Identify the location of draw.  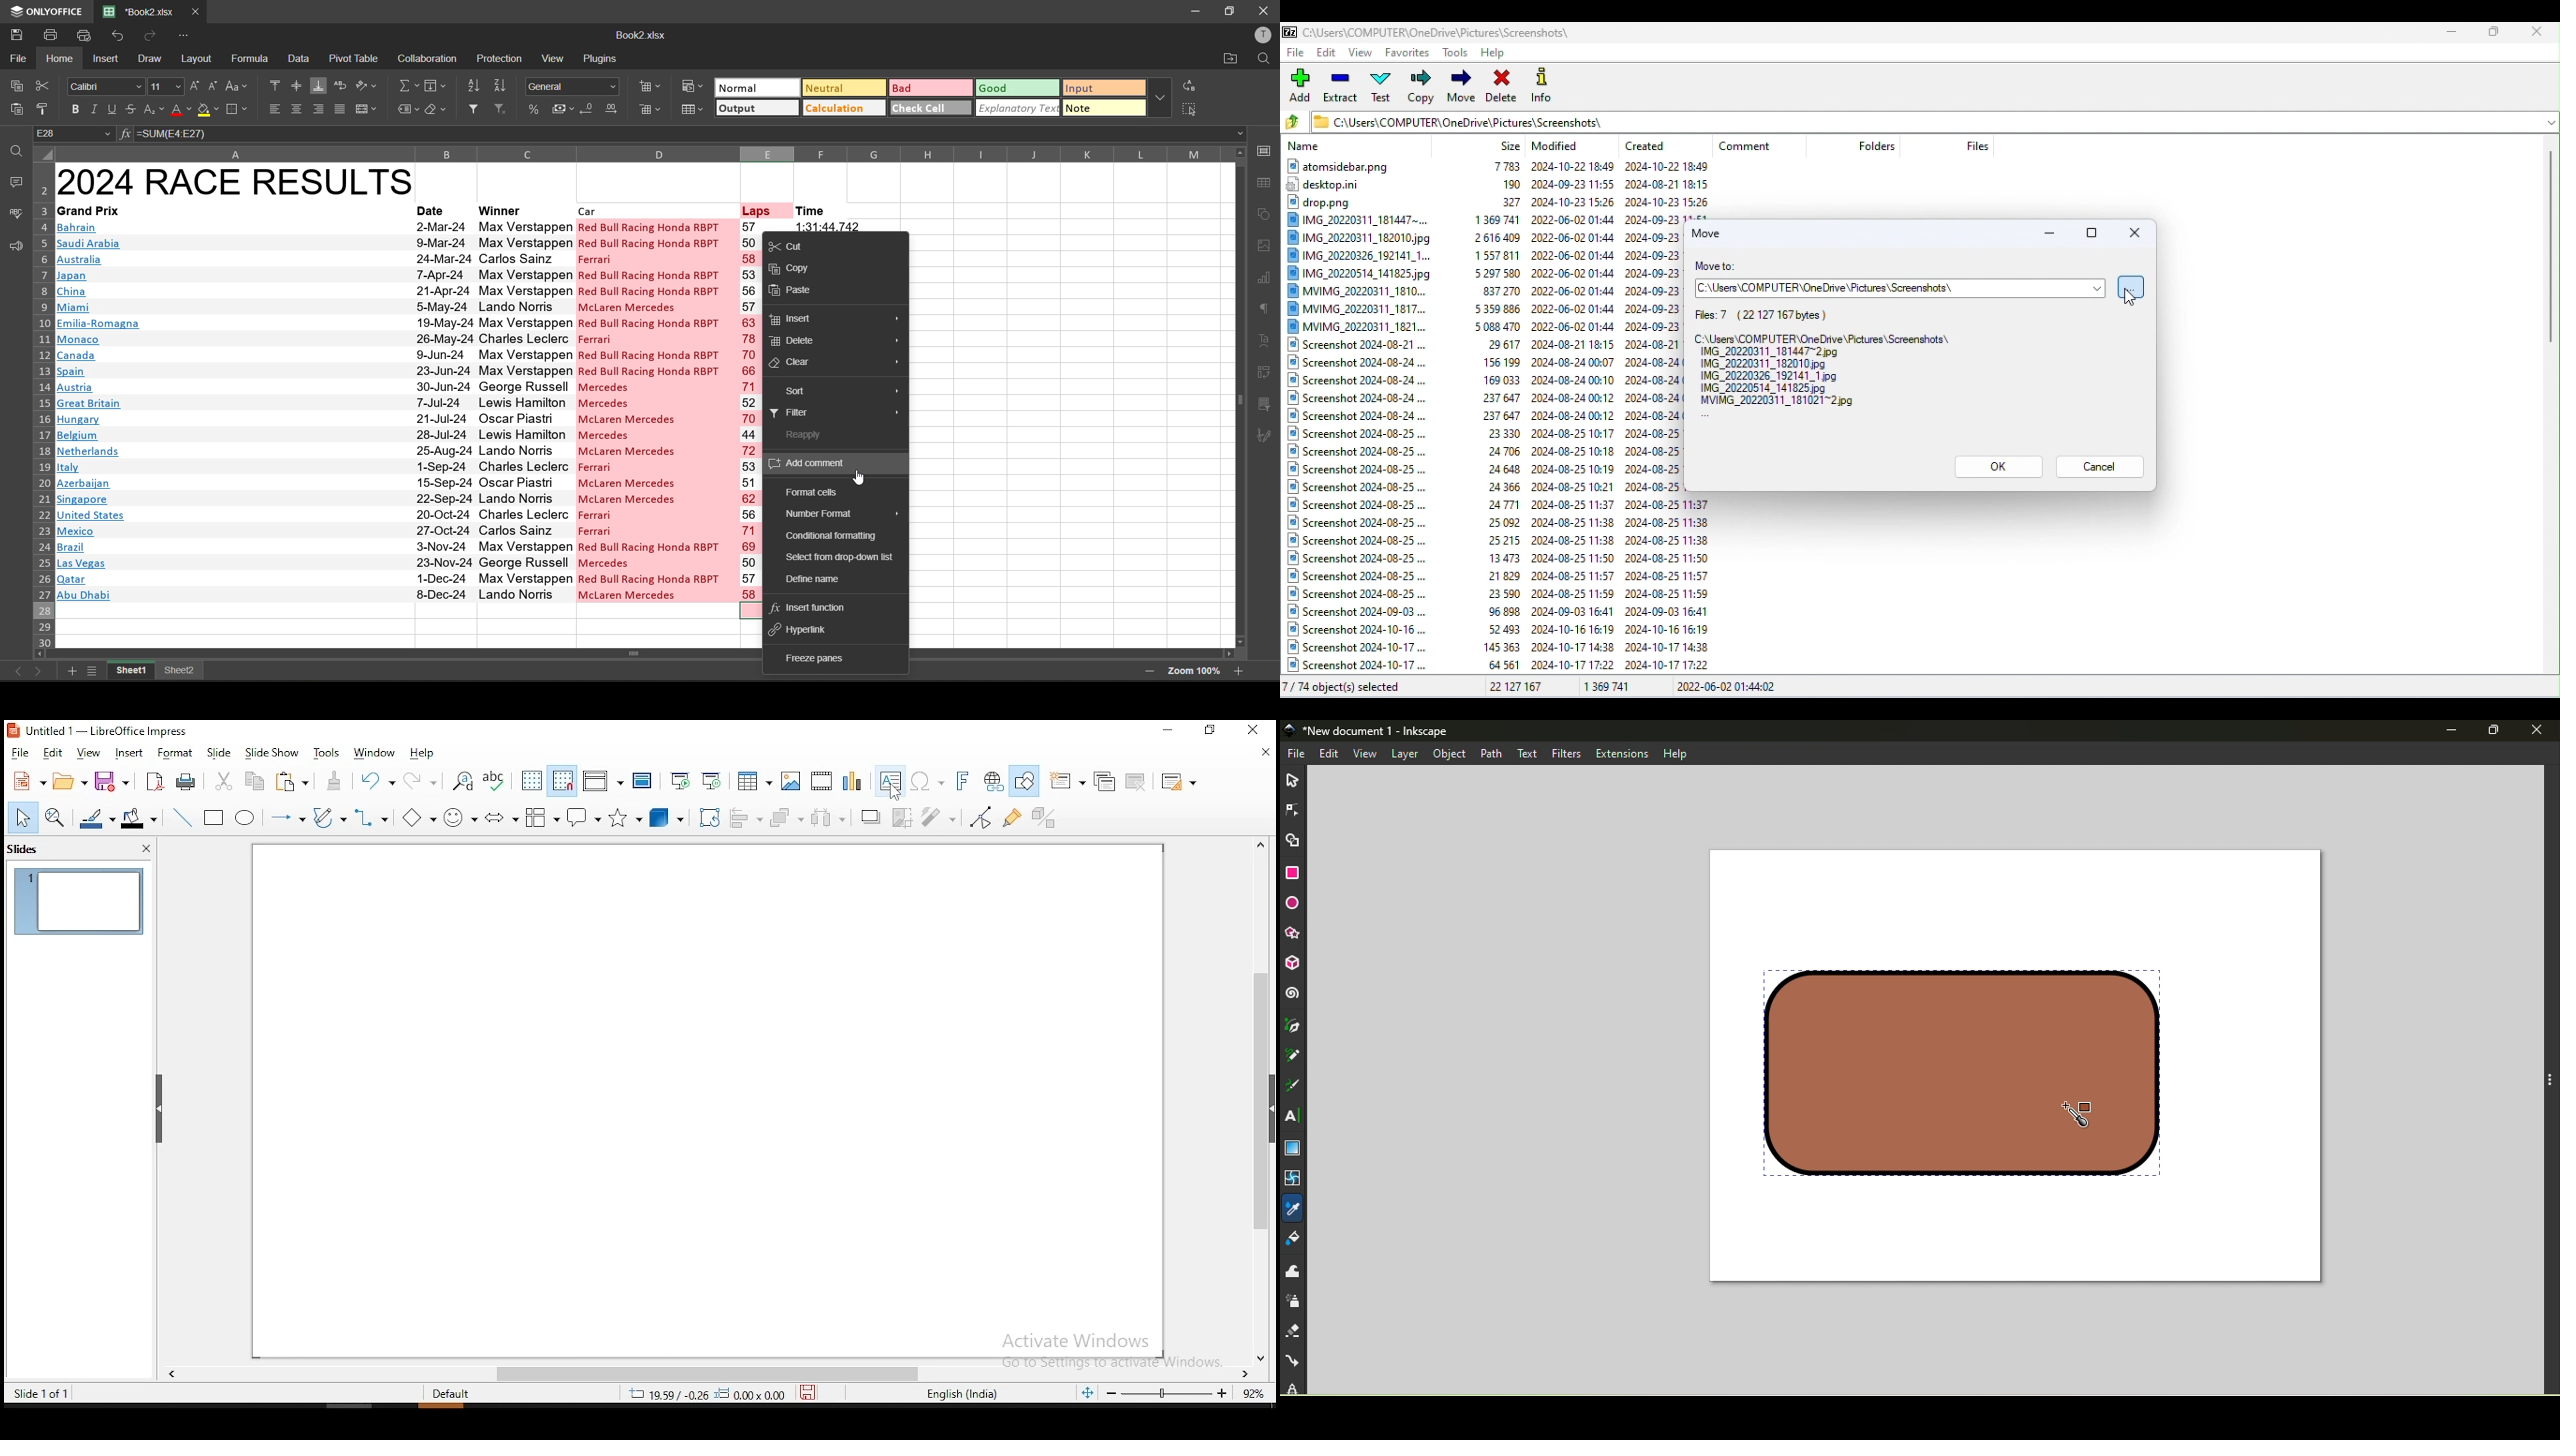
(153, 61).